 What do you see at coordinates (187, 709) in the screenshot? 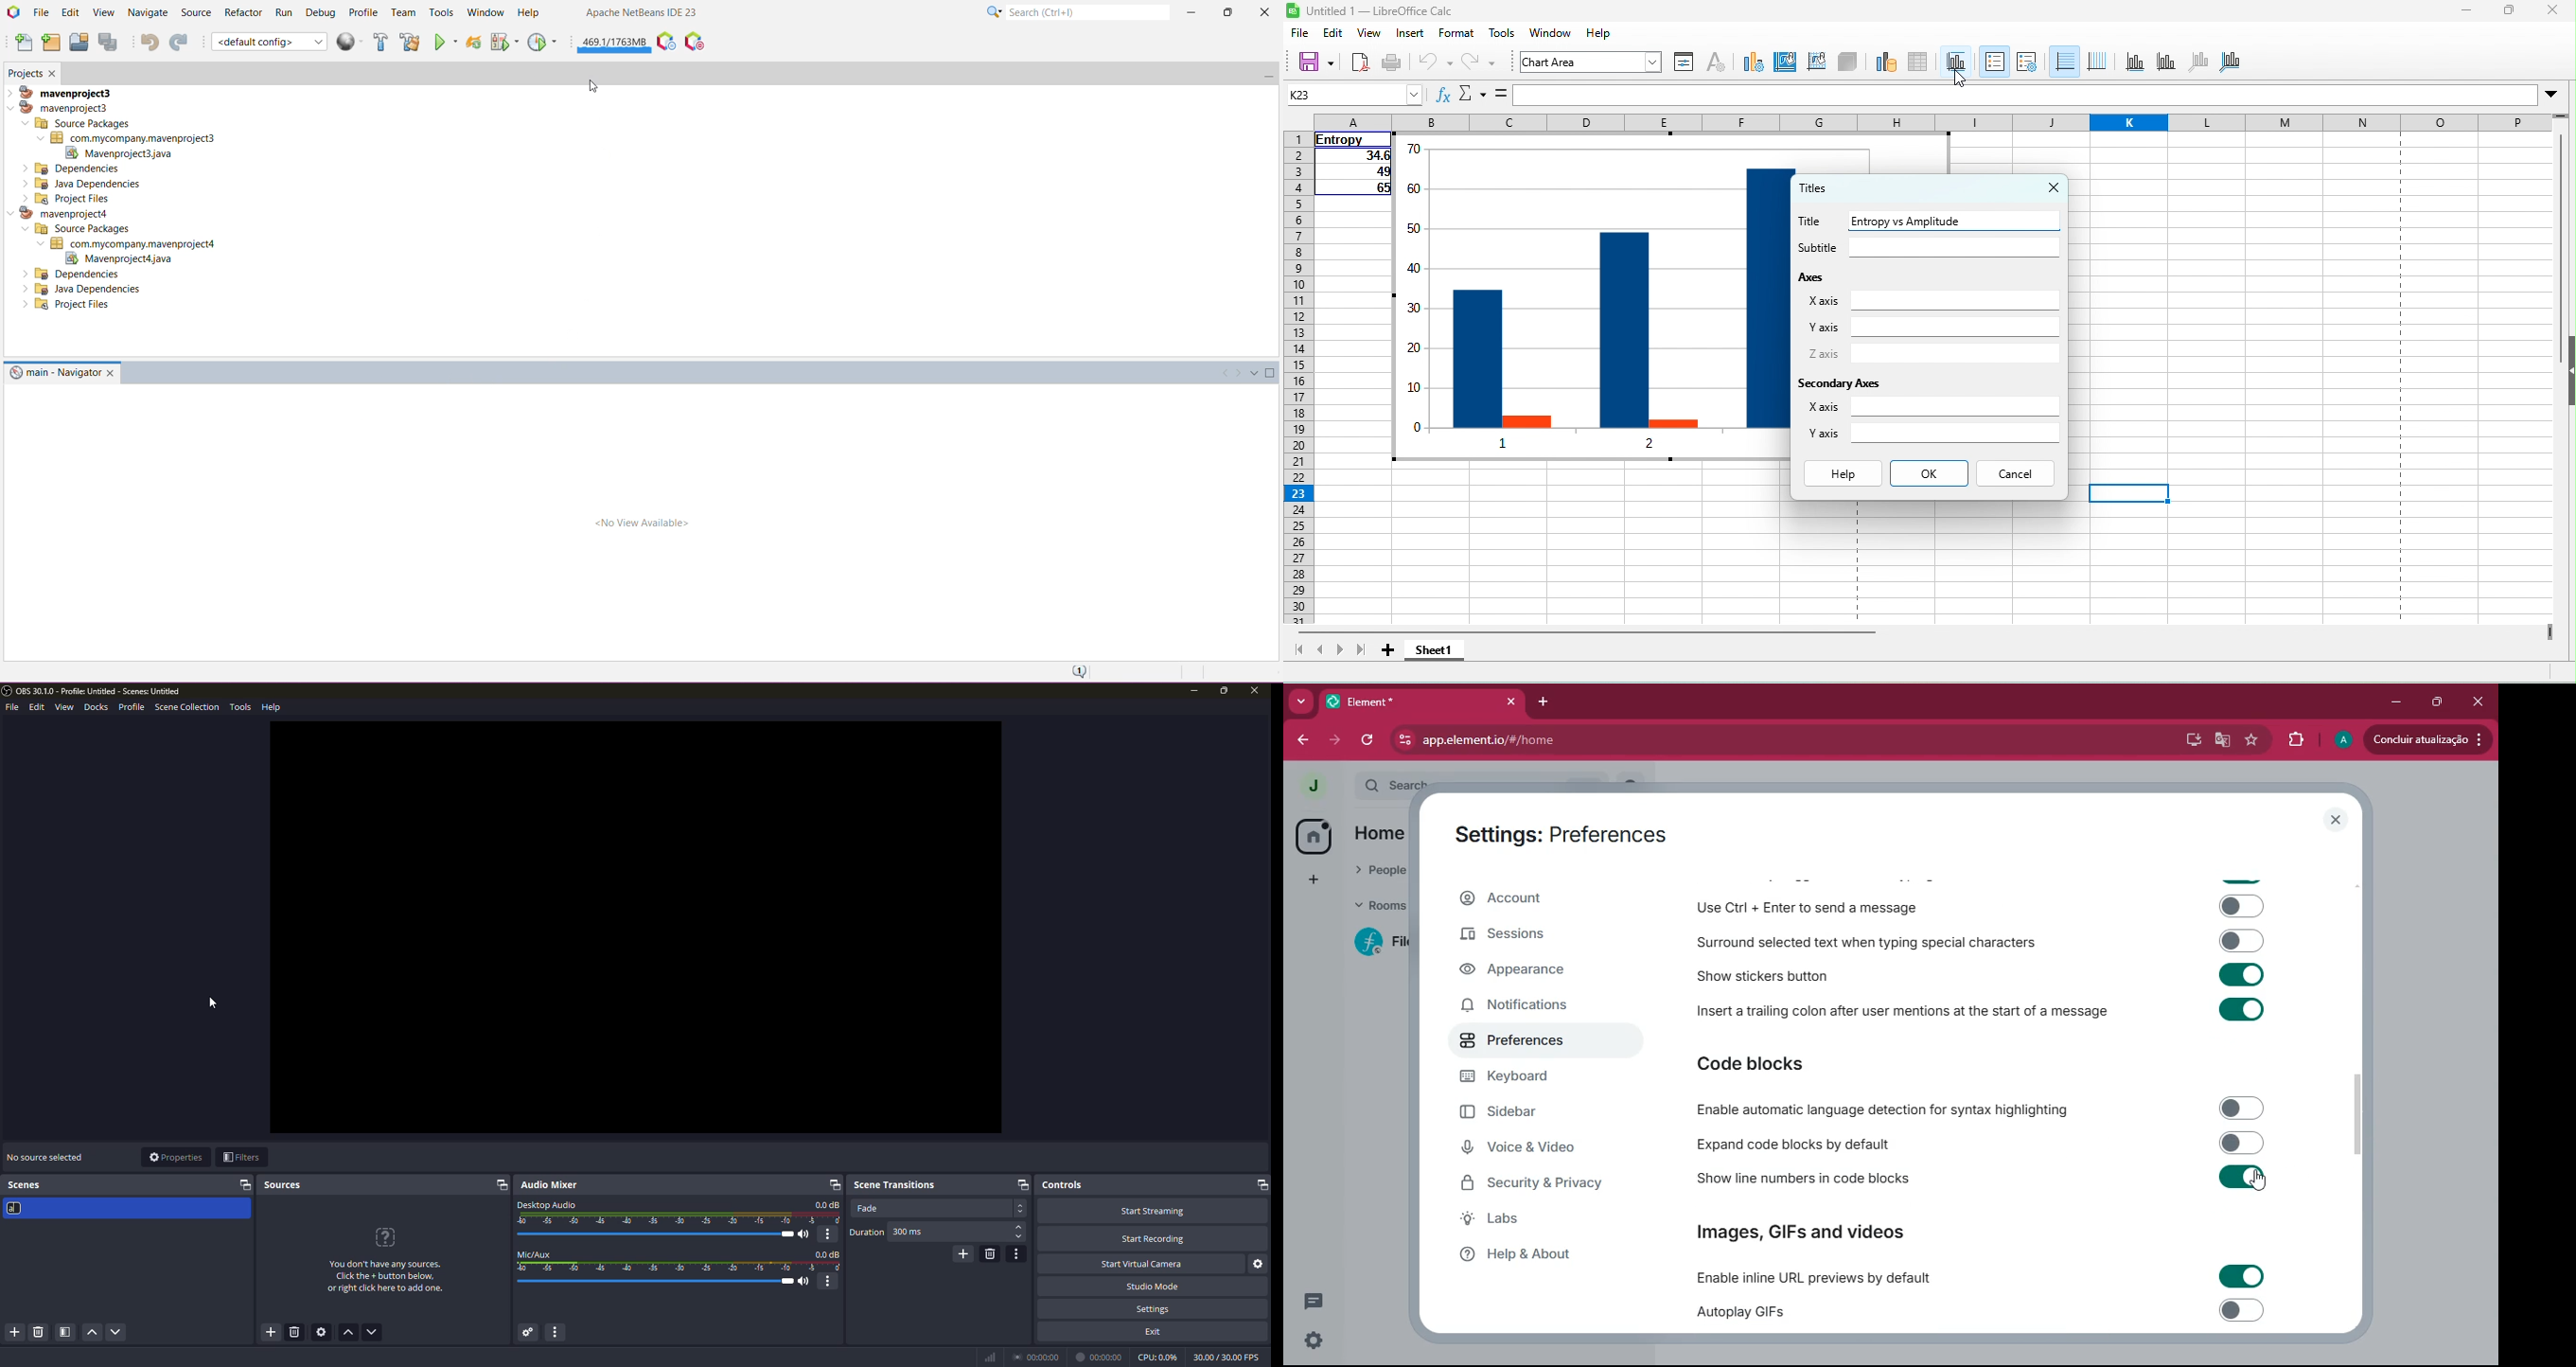
I see `scene collection` at bounding box center [187, 709].